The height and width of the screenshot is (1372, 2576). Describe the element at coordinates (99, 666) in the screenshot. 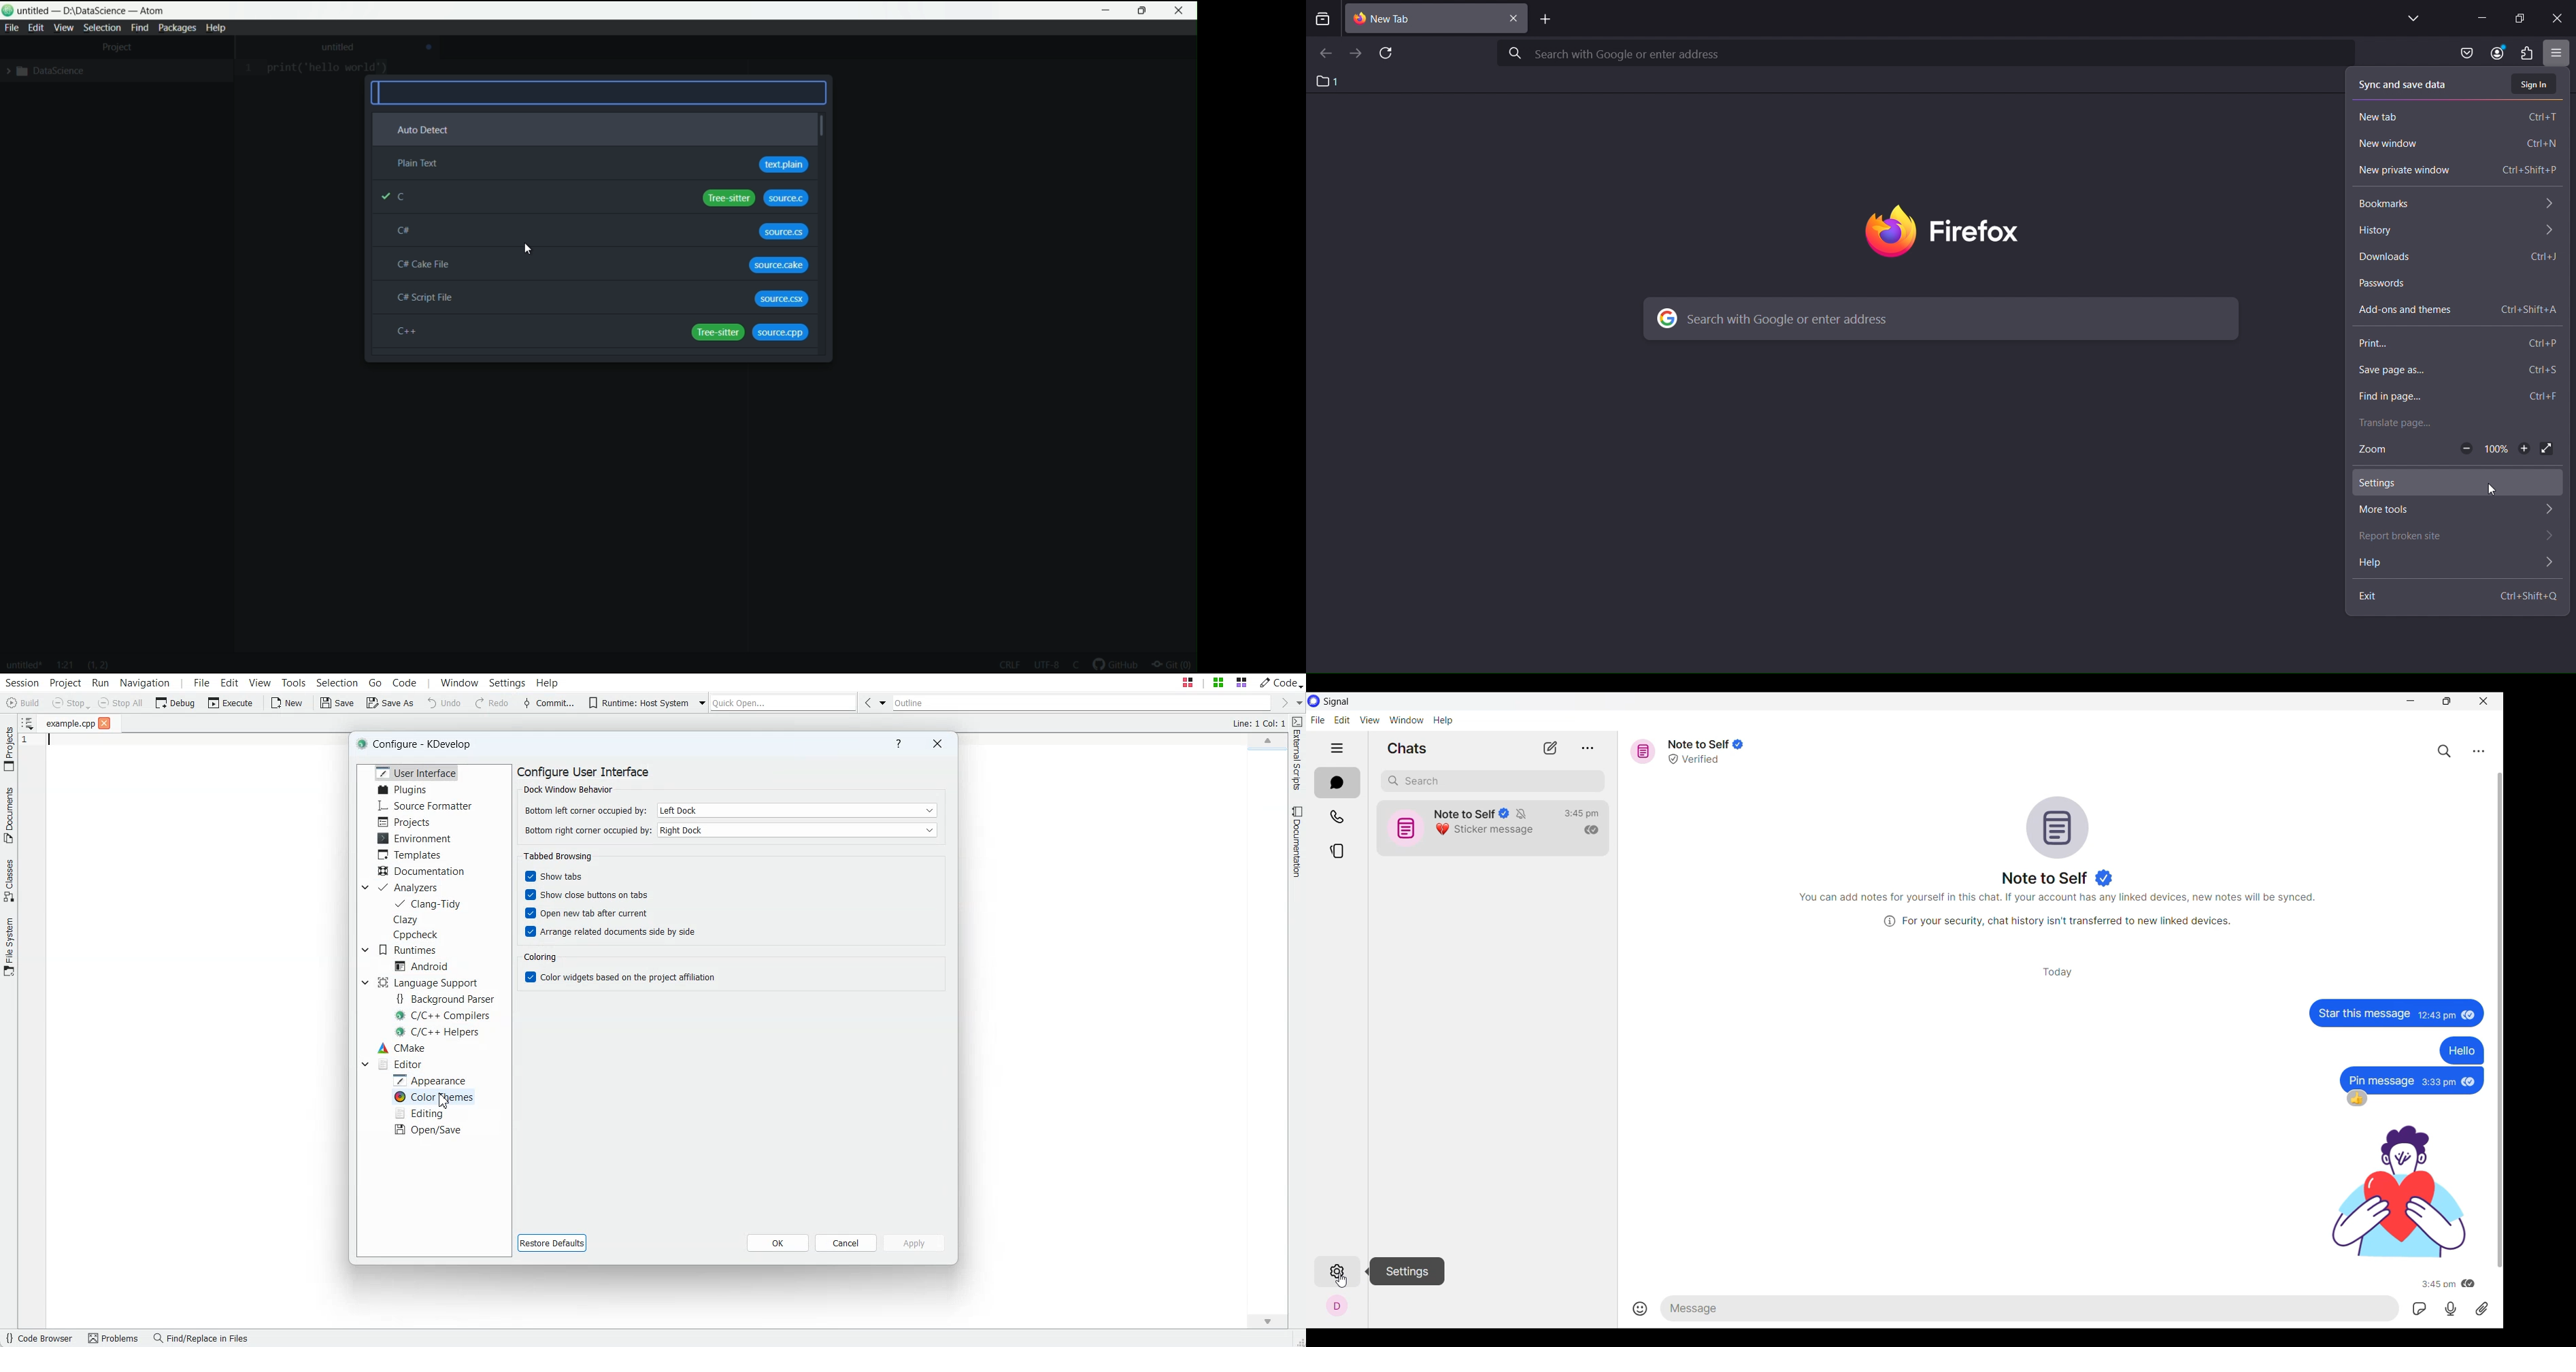

I see `line and characters` at that location.